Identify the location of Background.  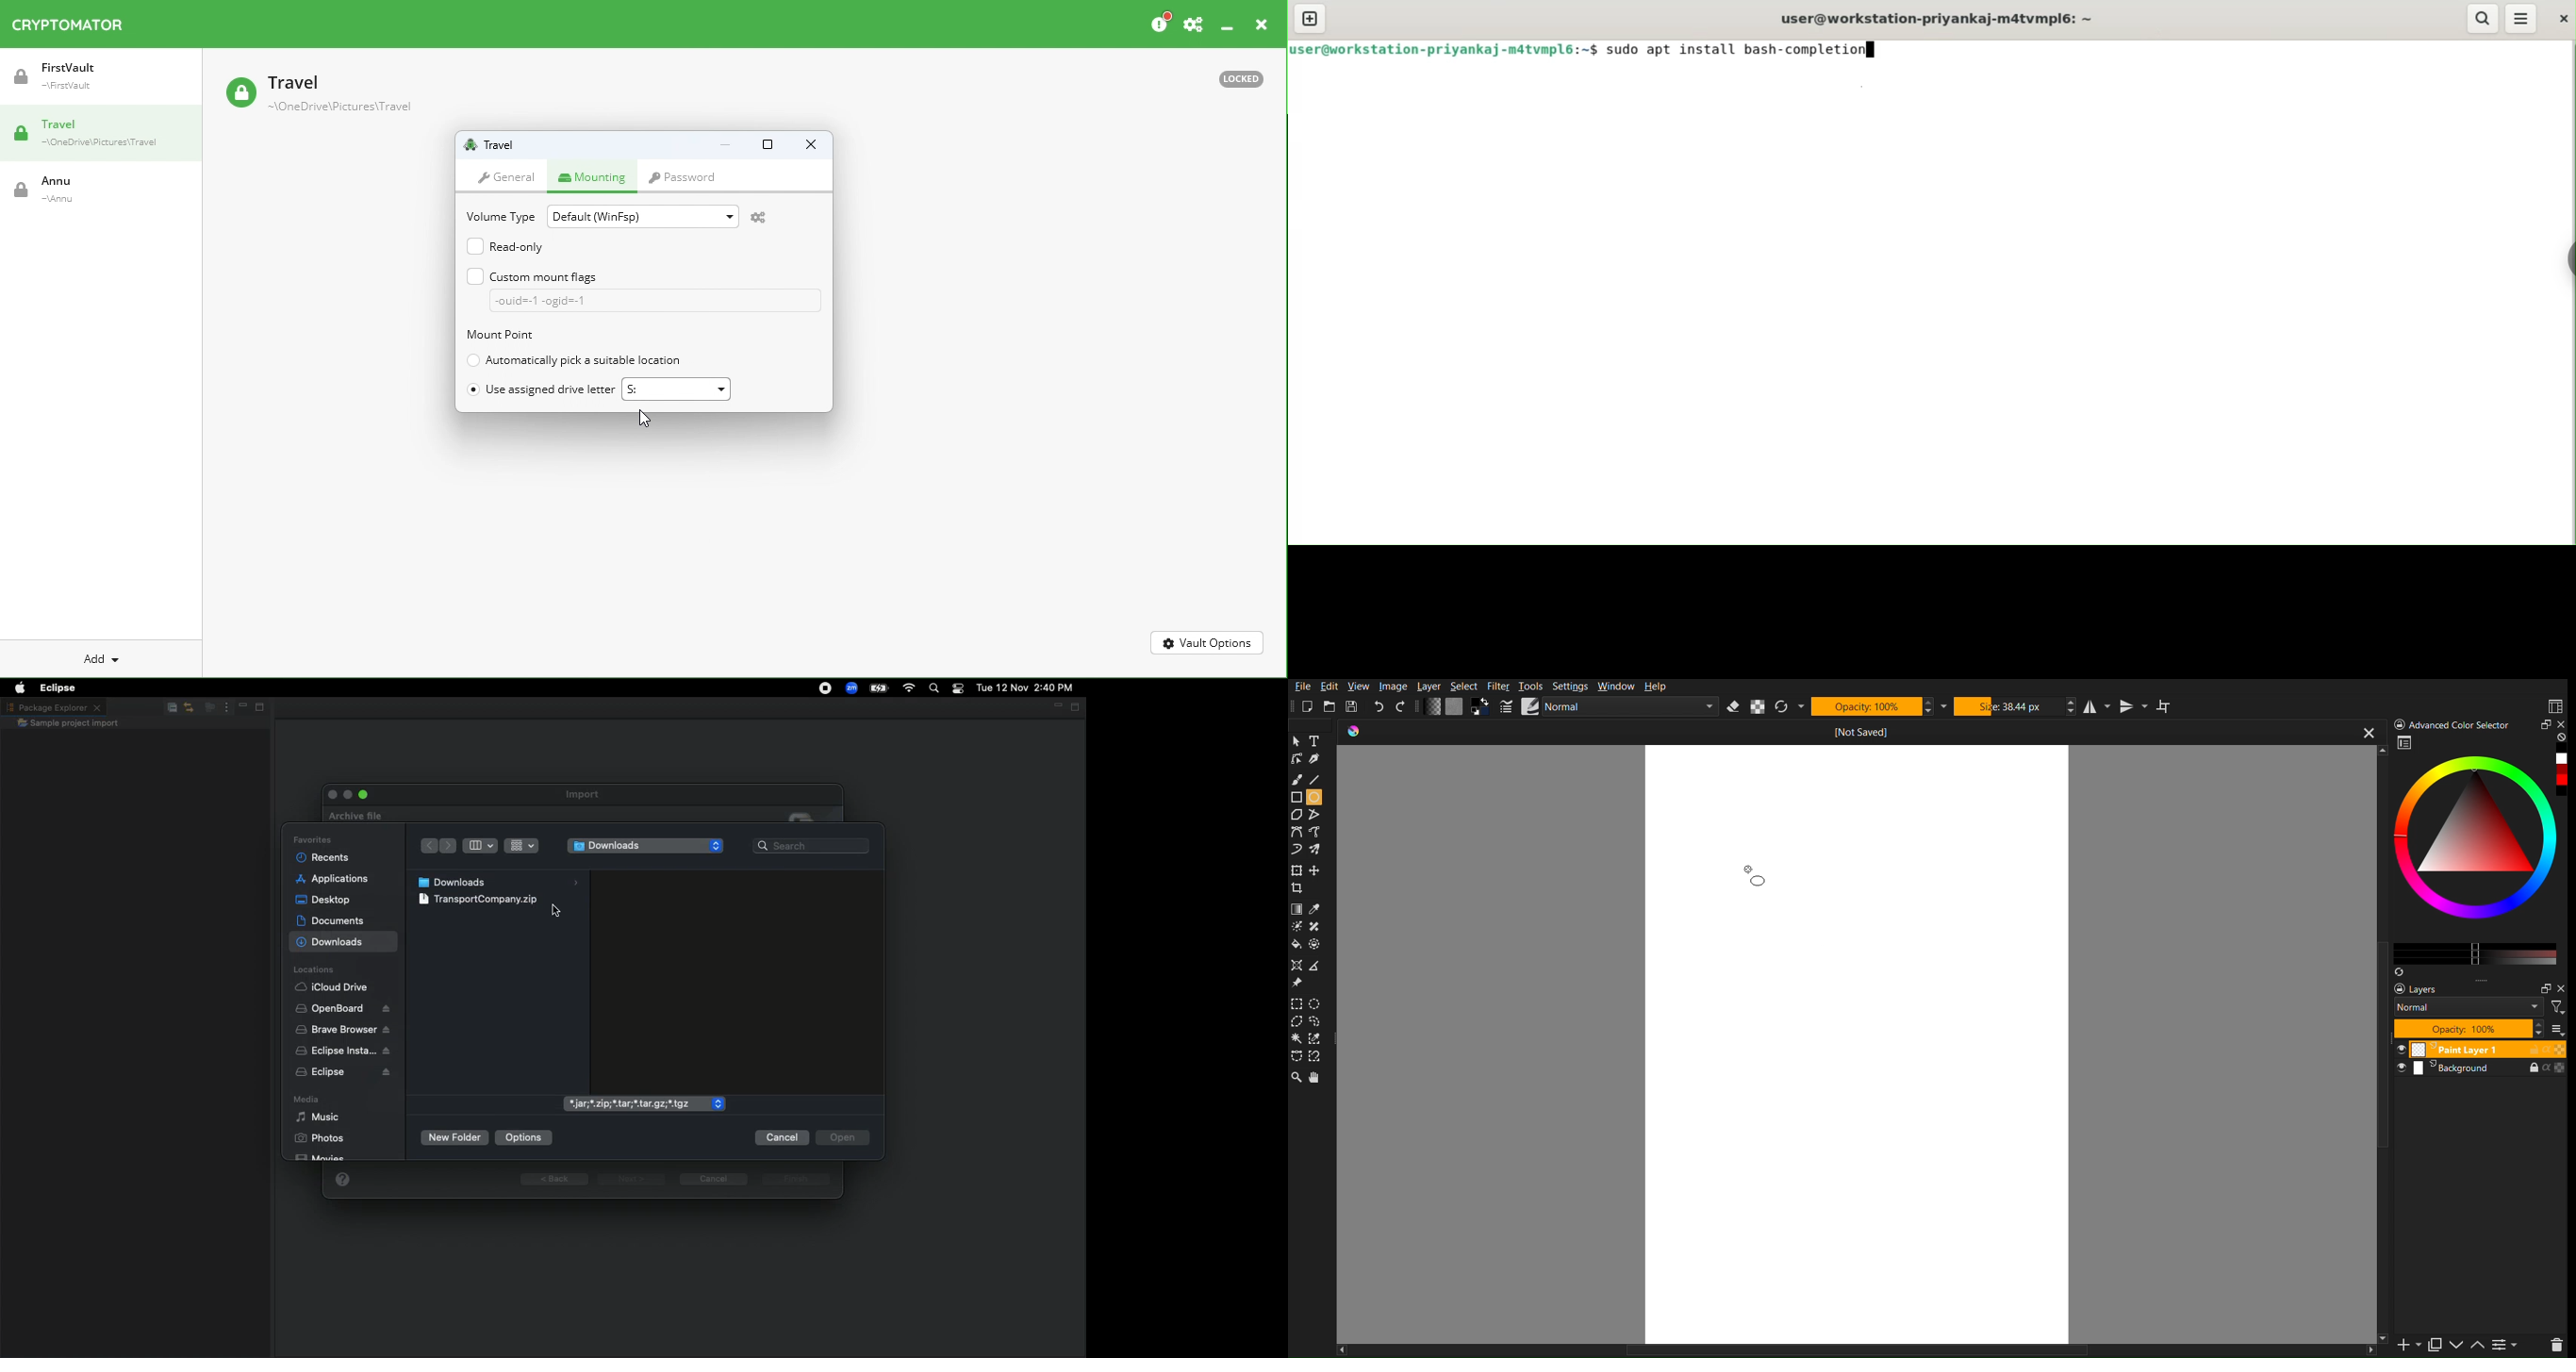
(2480, 1070).